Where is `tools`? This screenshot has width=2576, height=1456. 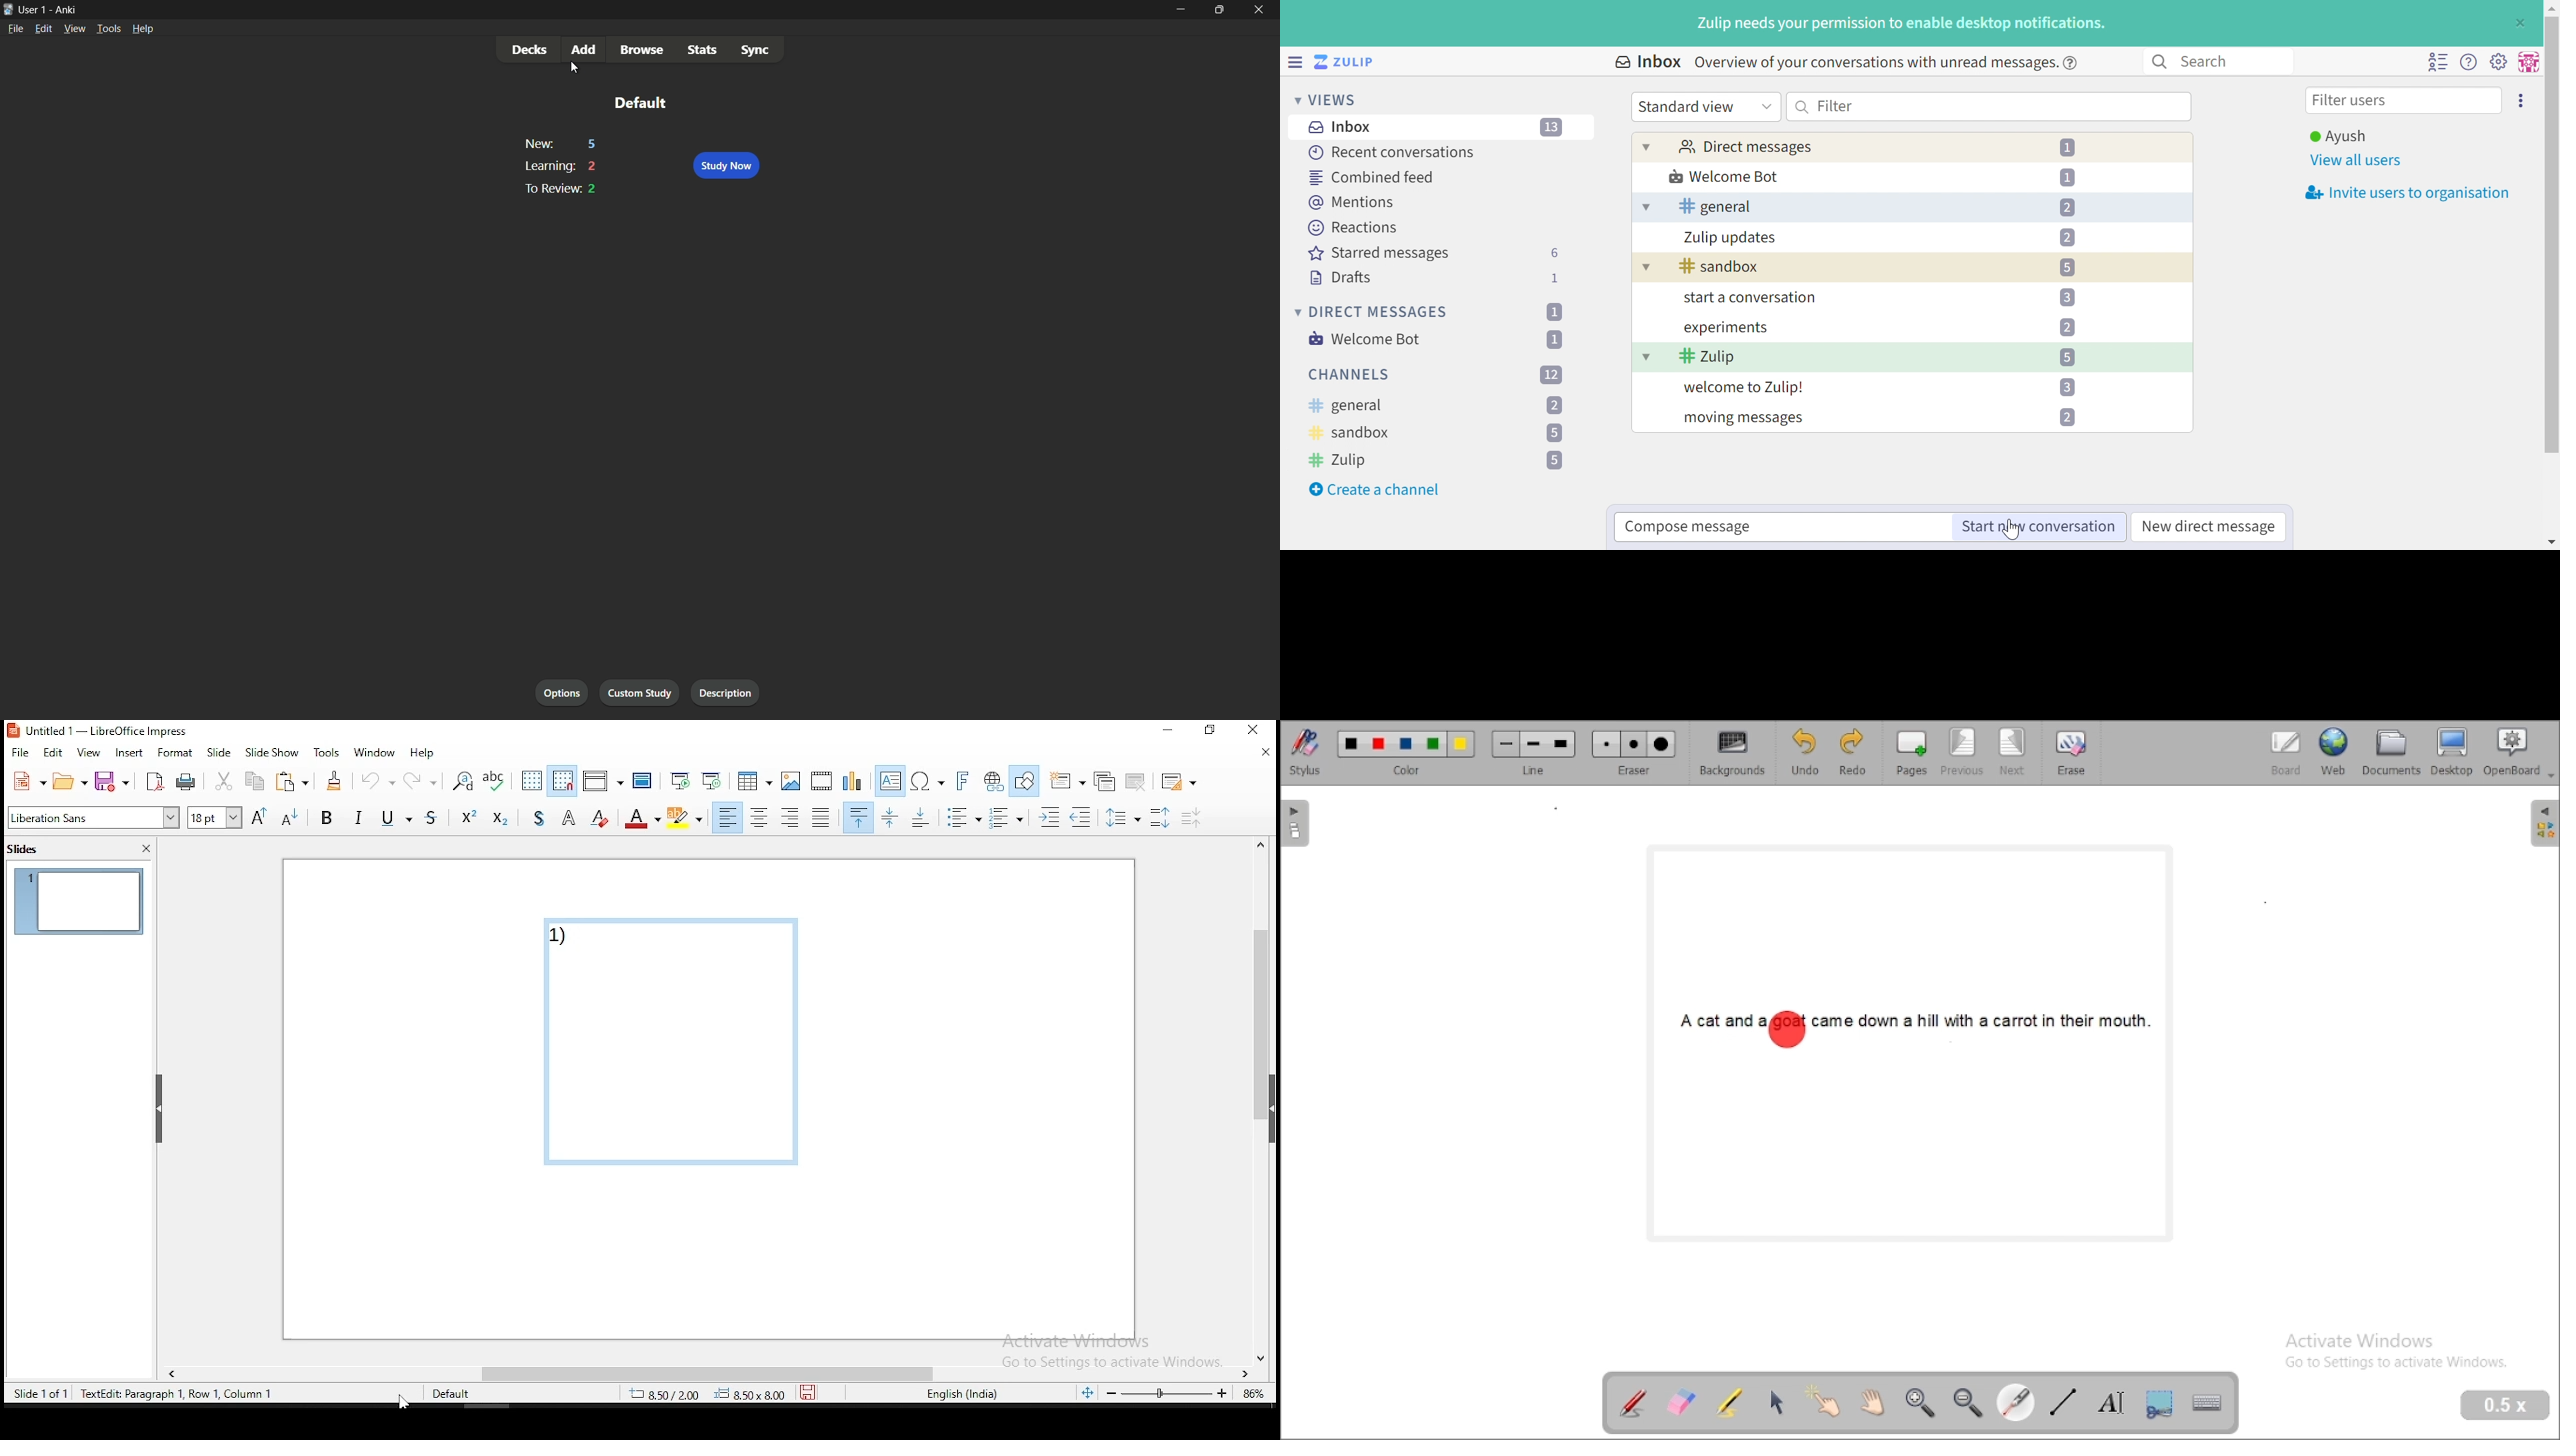 tools is located at coordinates (323, 752).